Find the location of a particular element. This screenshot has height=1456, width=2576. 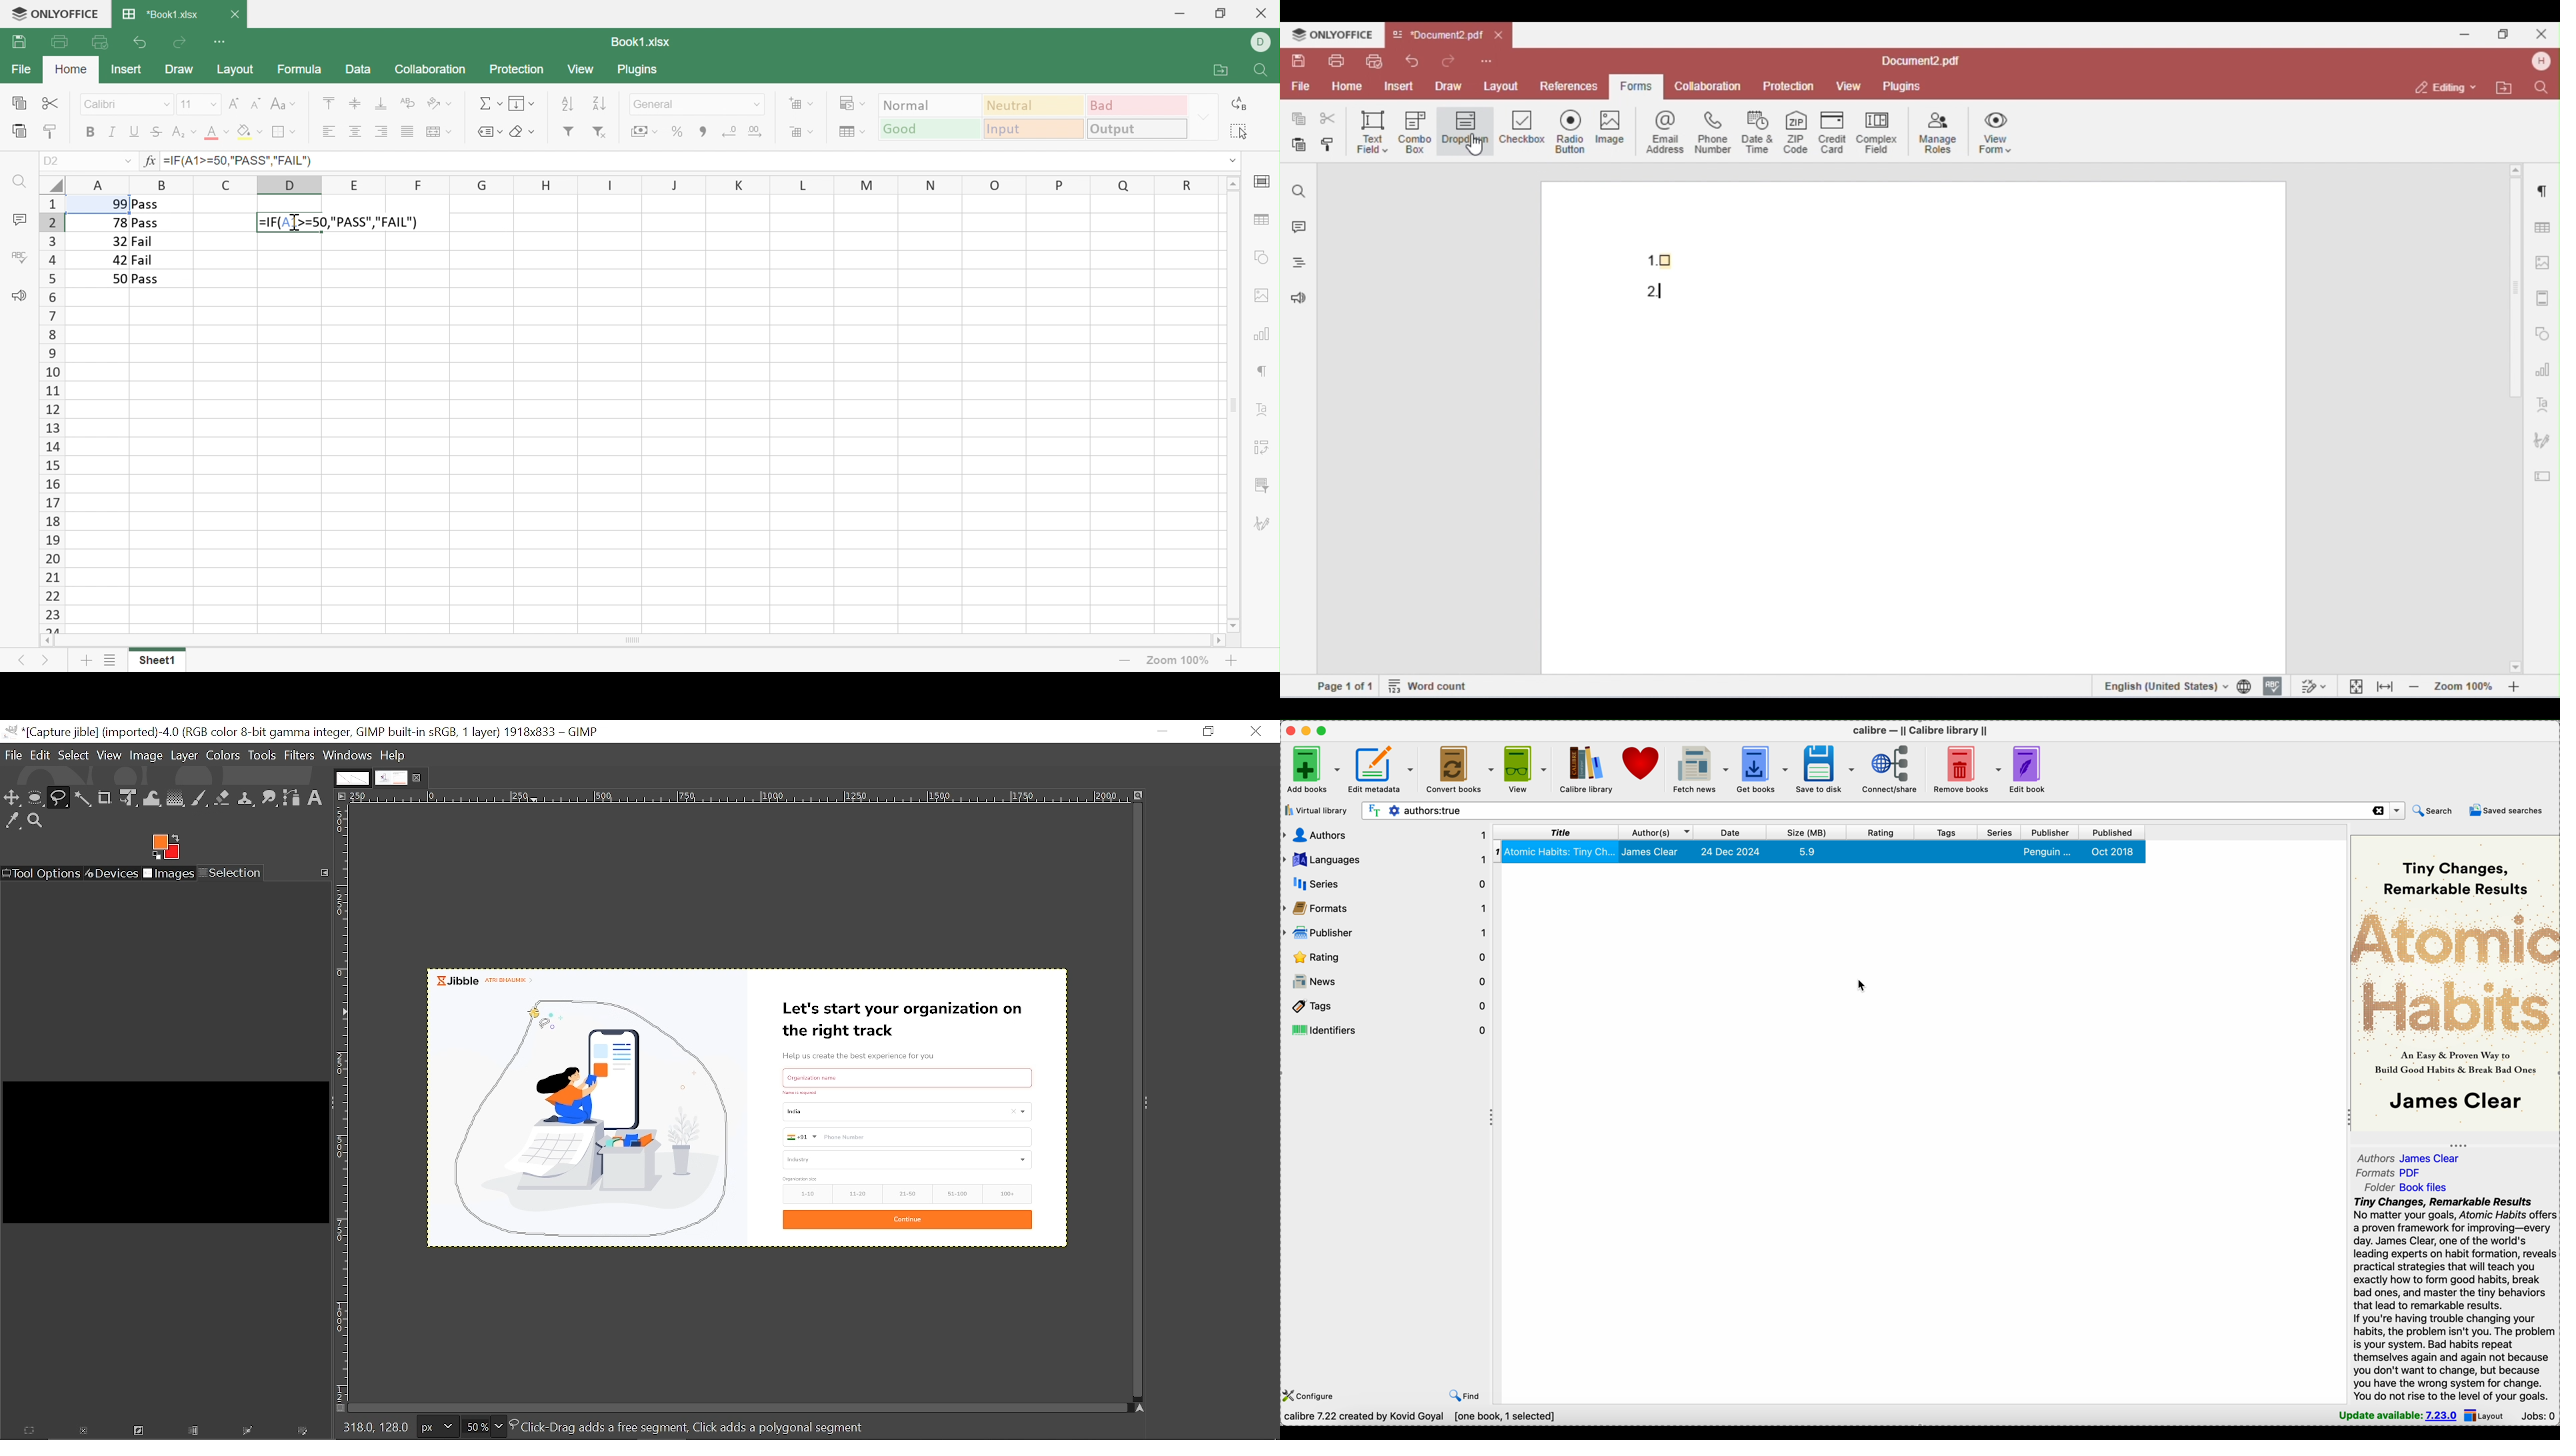

Merge center is located at coordinates (438, 133).